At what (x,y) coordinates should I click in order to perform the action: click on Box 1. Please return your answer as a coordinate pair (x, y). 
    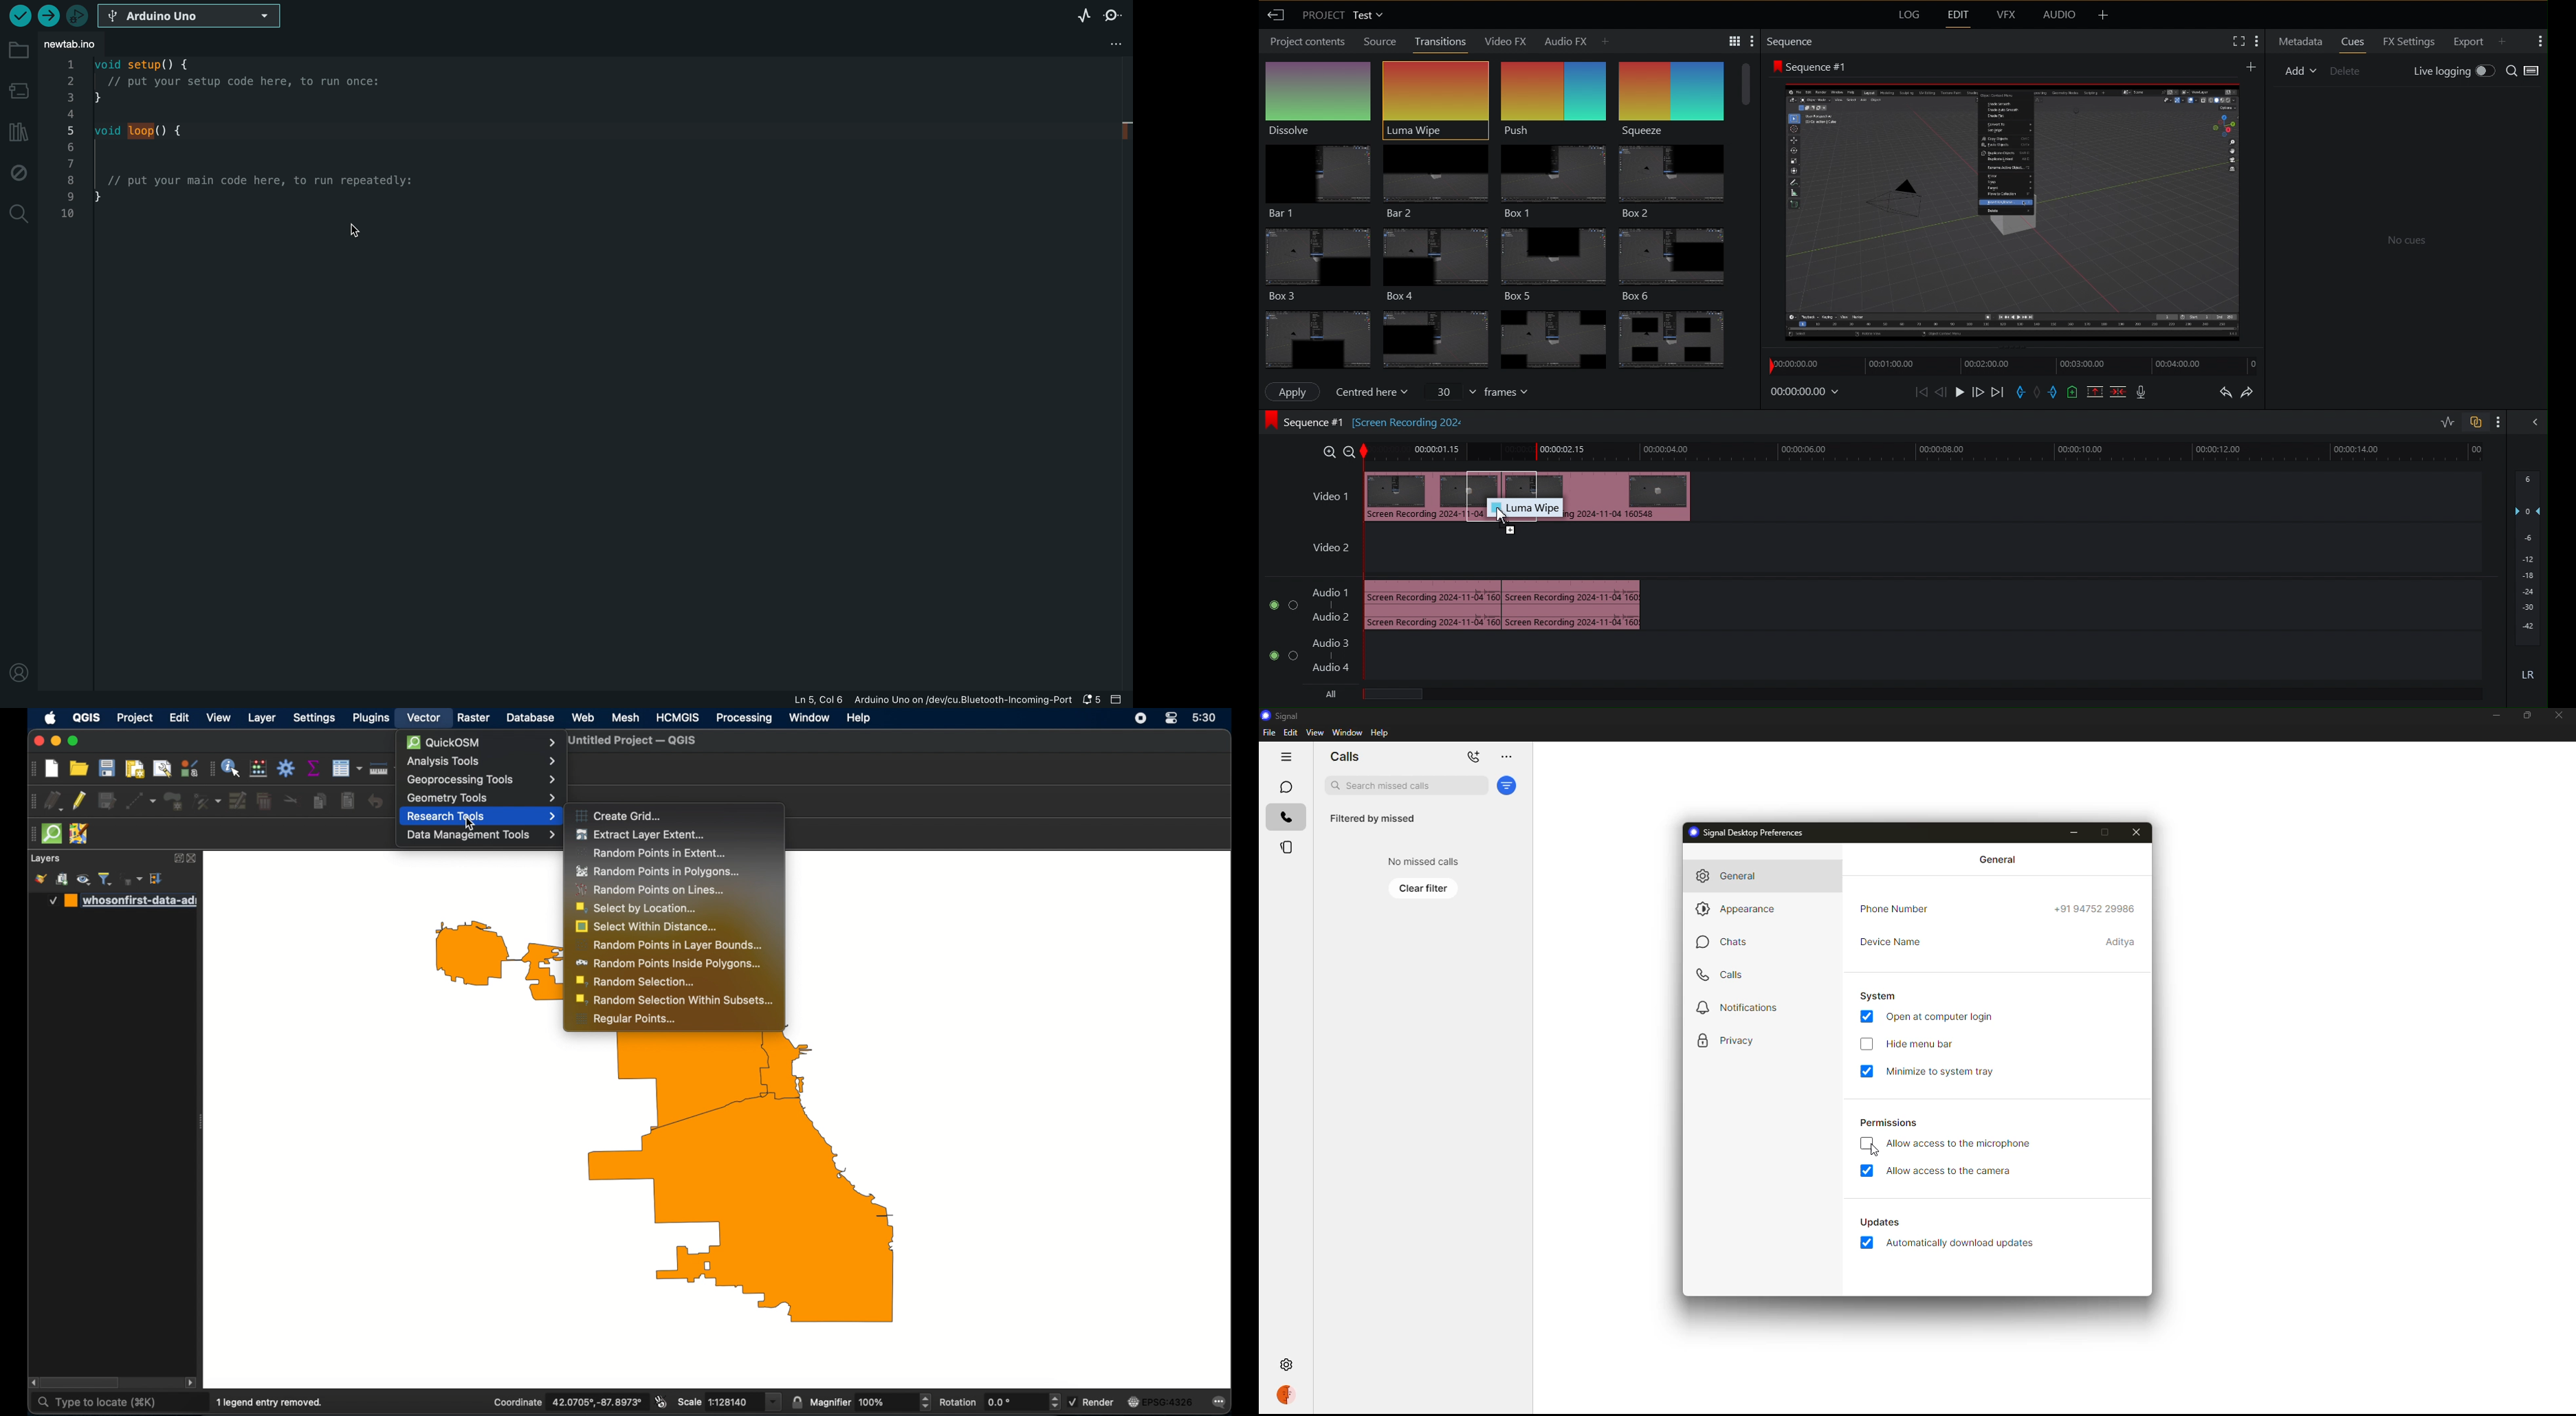
    Looking at the image, I should click on (1553, 176).